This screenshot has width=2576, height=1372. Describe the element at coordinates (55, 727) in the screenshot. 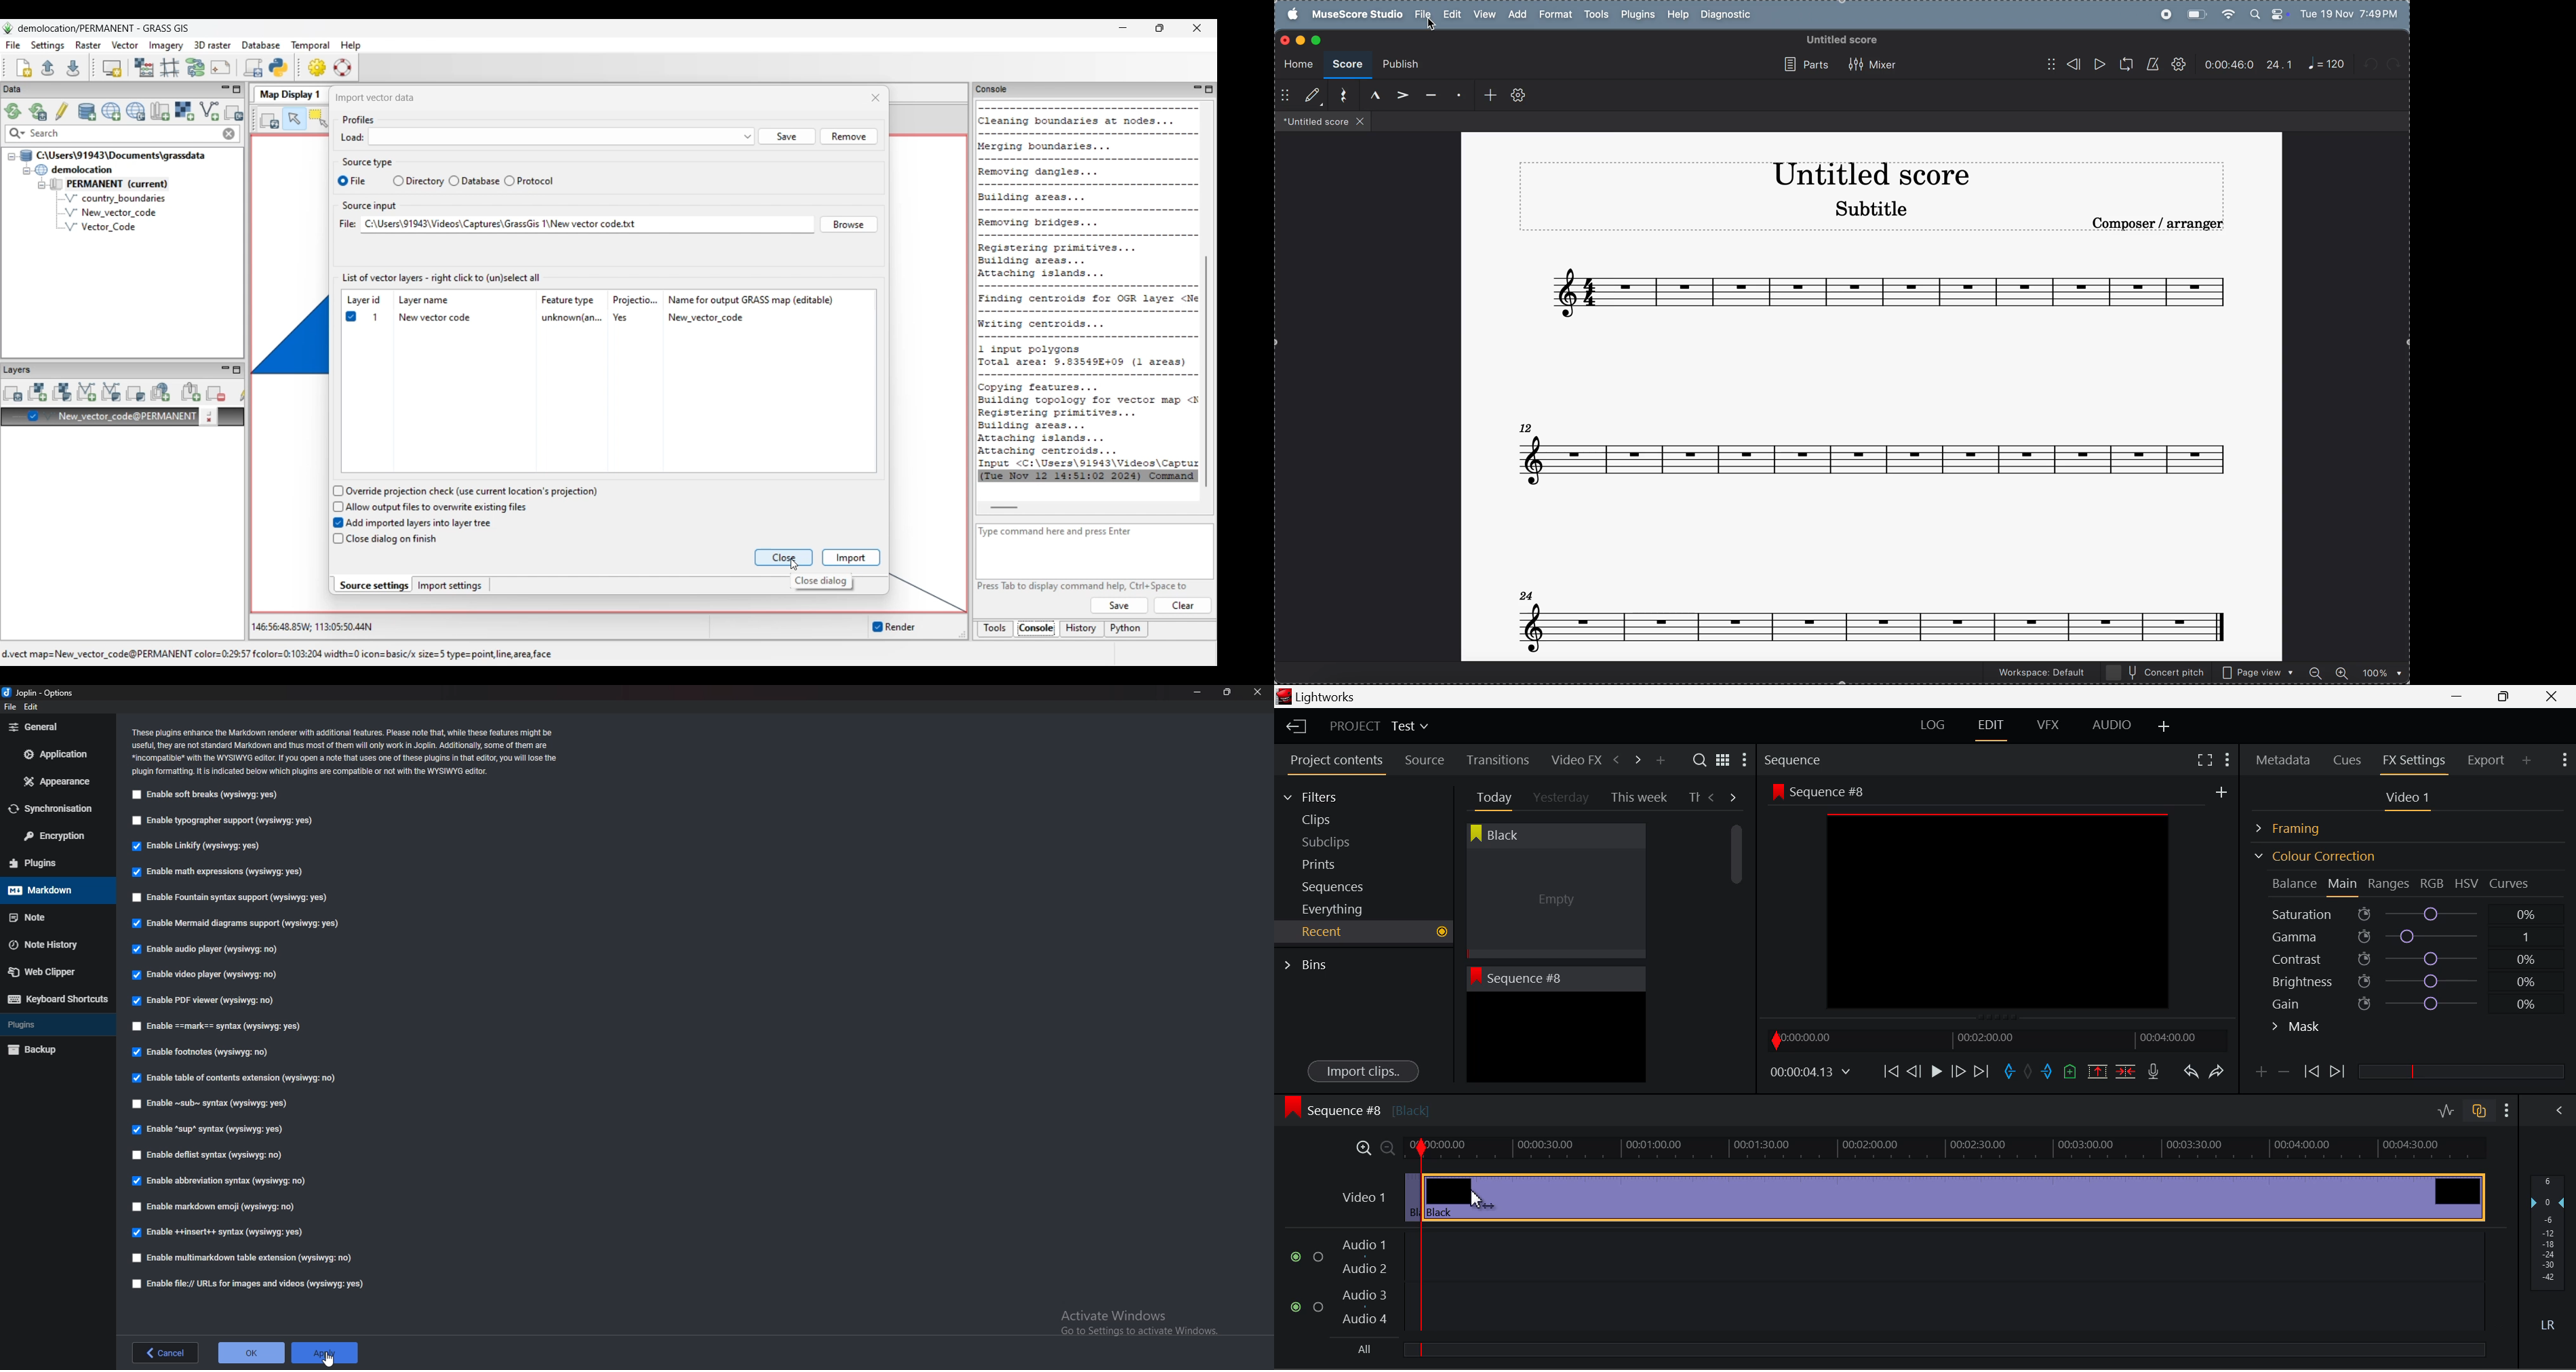

I see `general` at that location.